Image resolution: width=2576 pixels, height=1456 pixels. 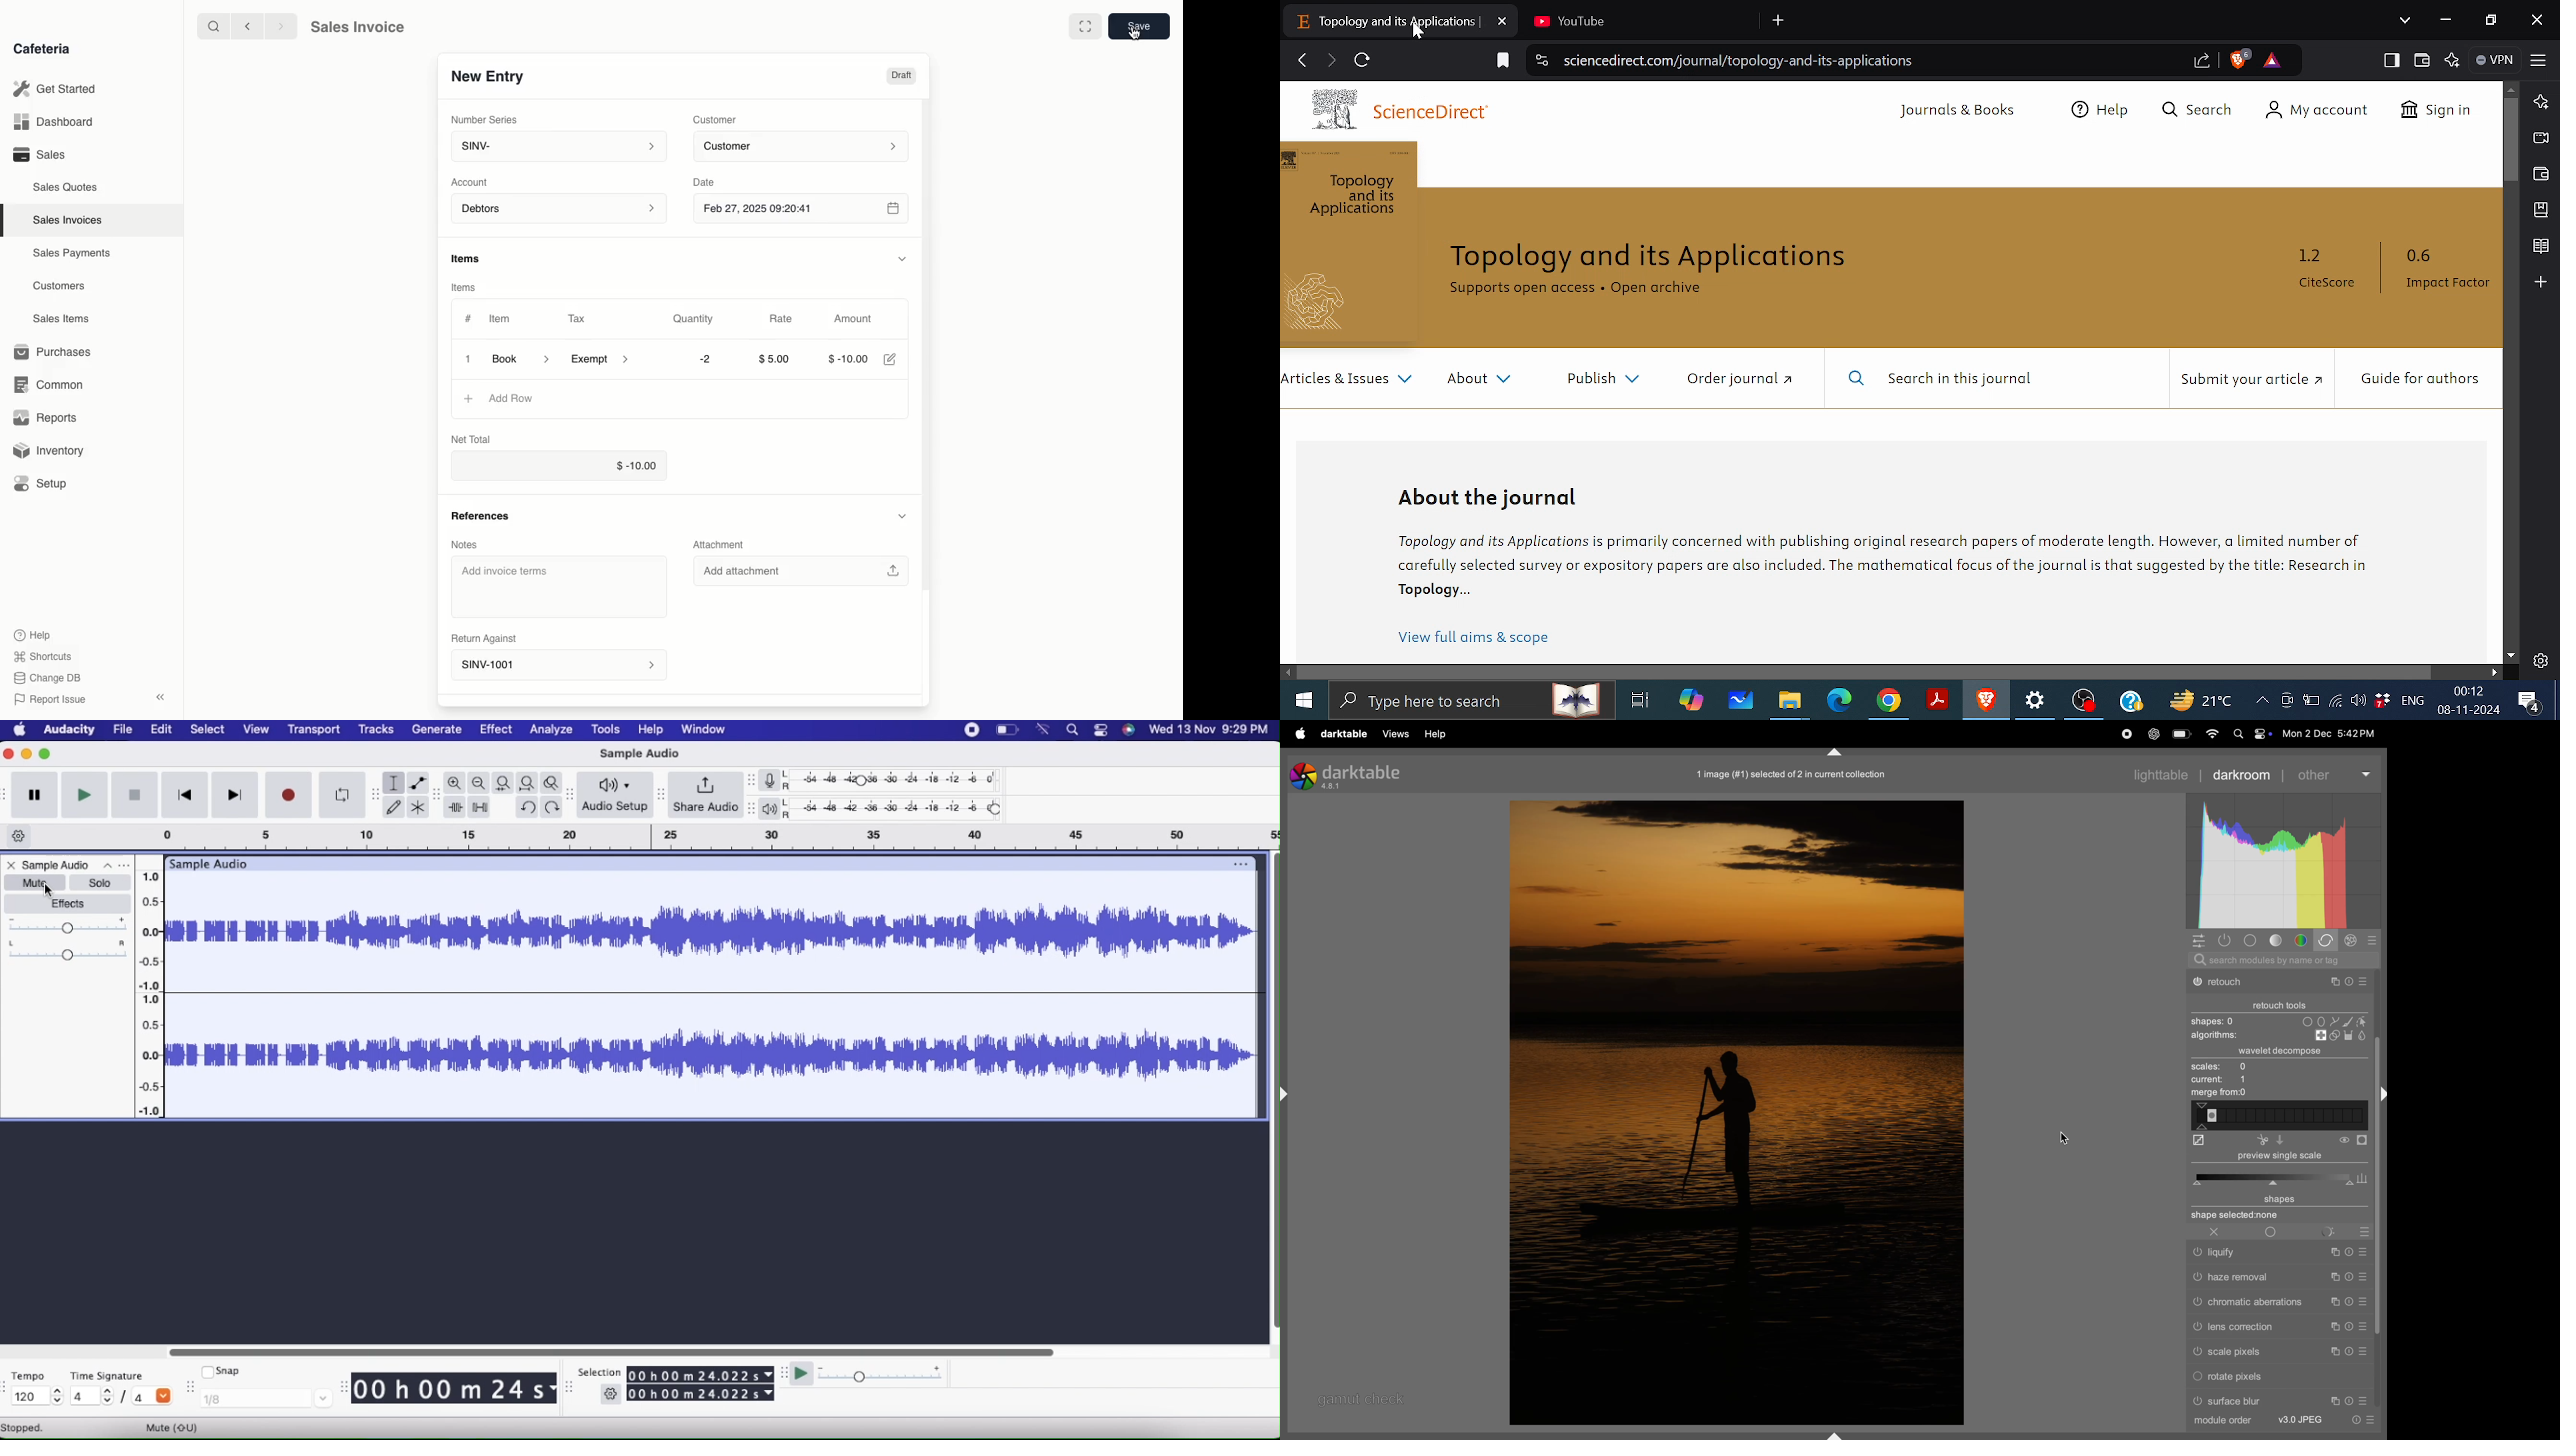 I want to click on cursor, so click(x=2062, y=1136).